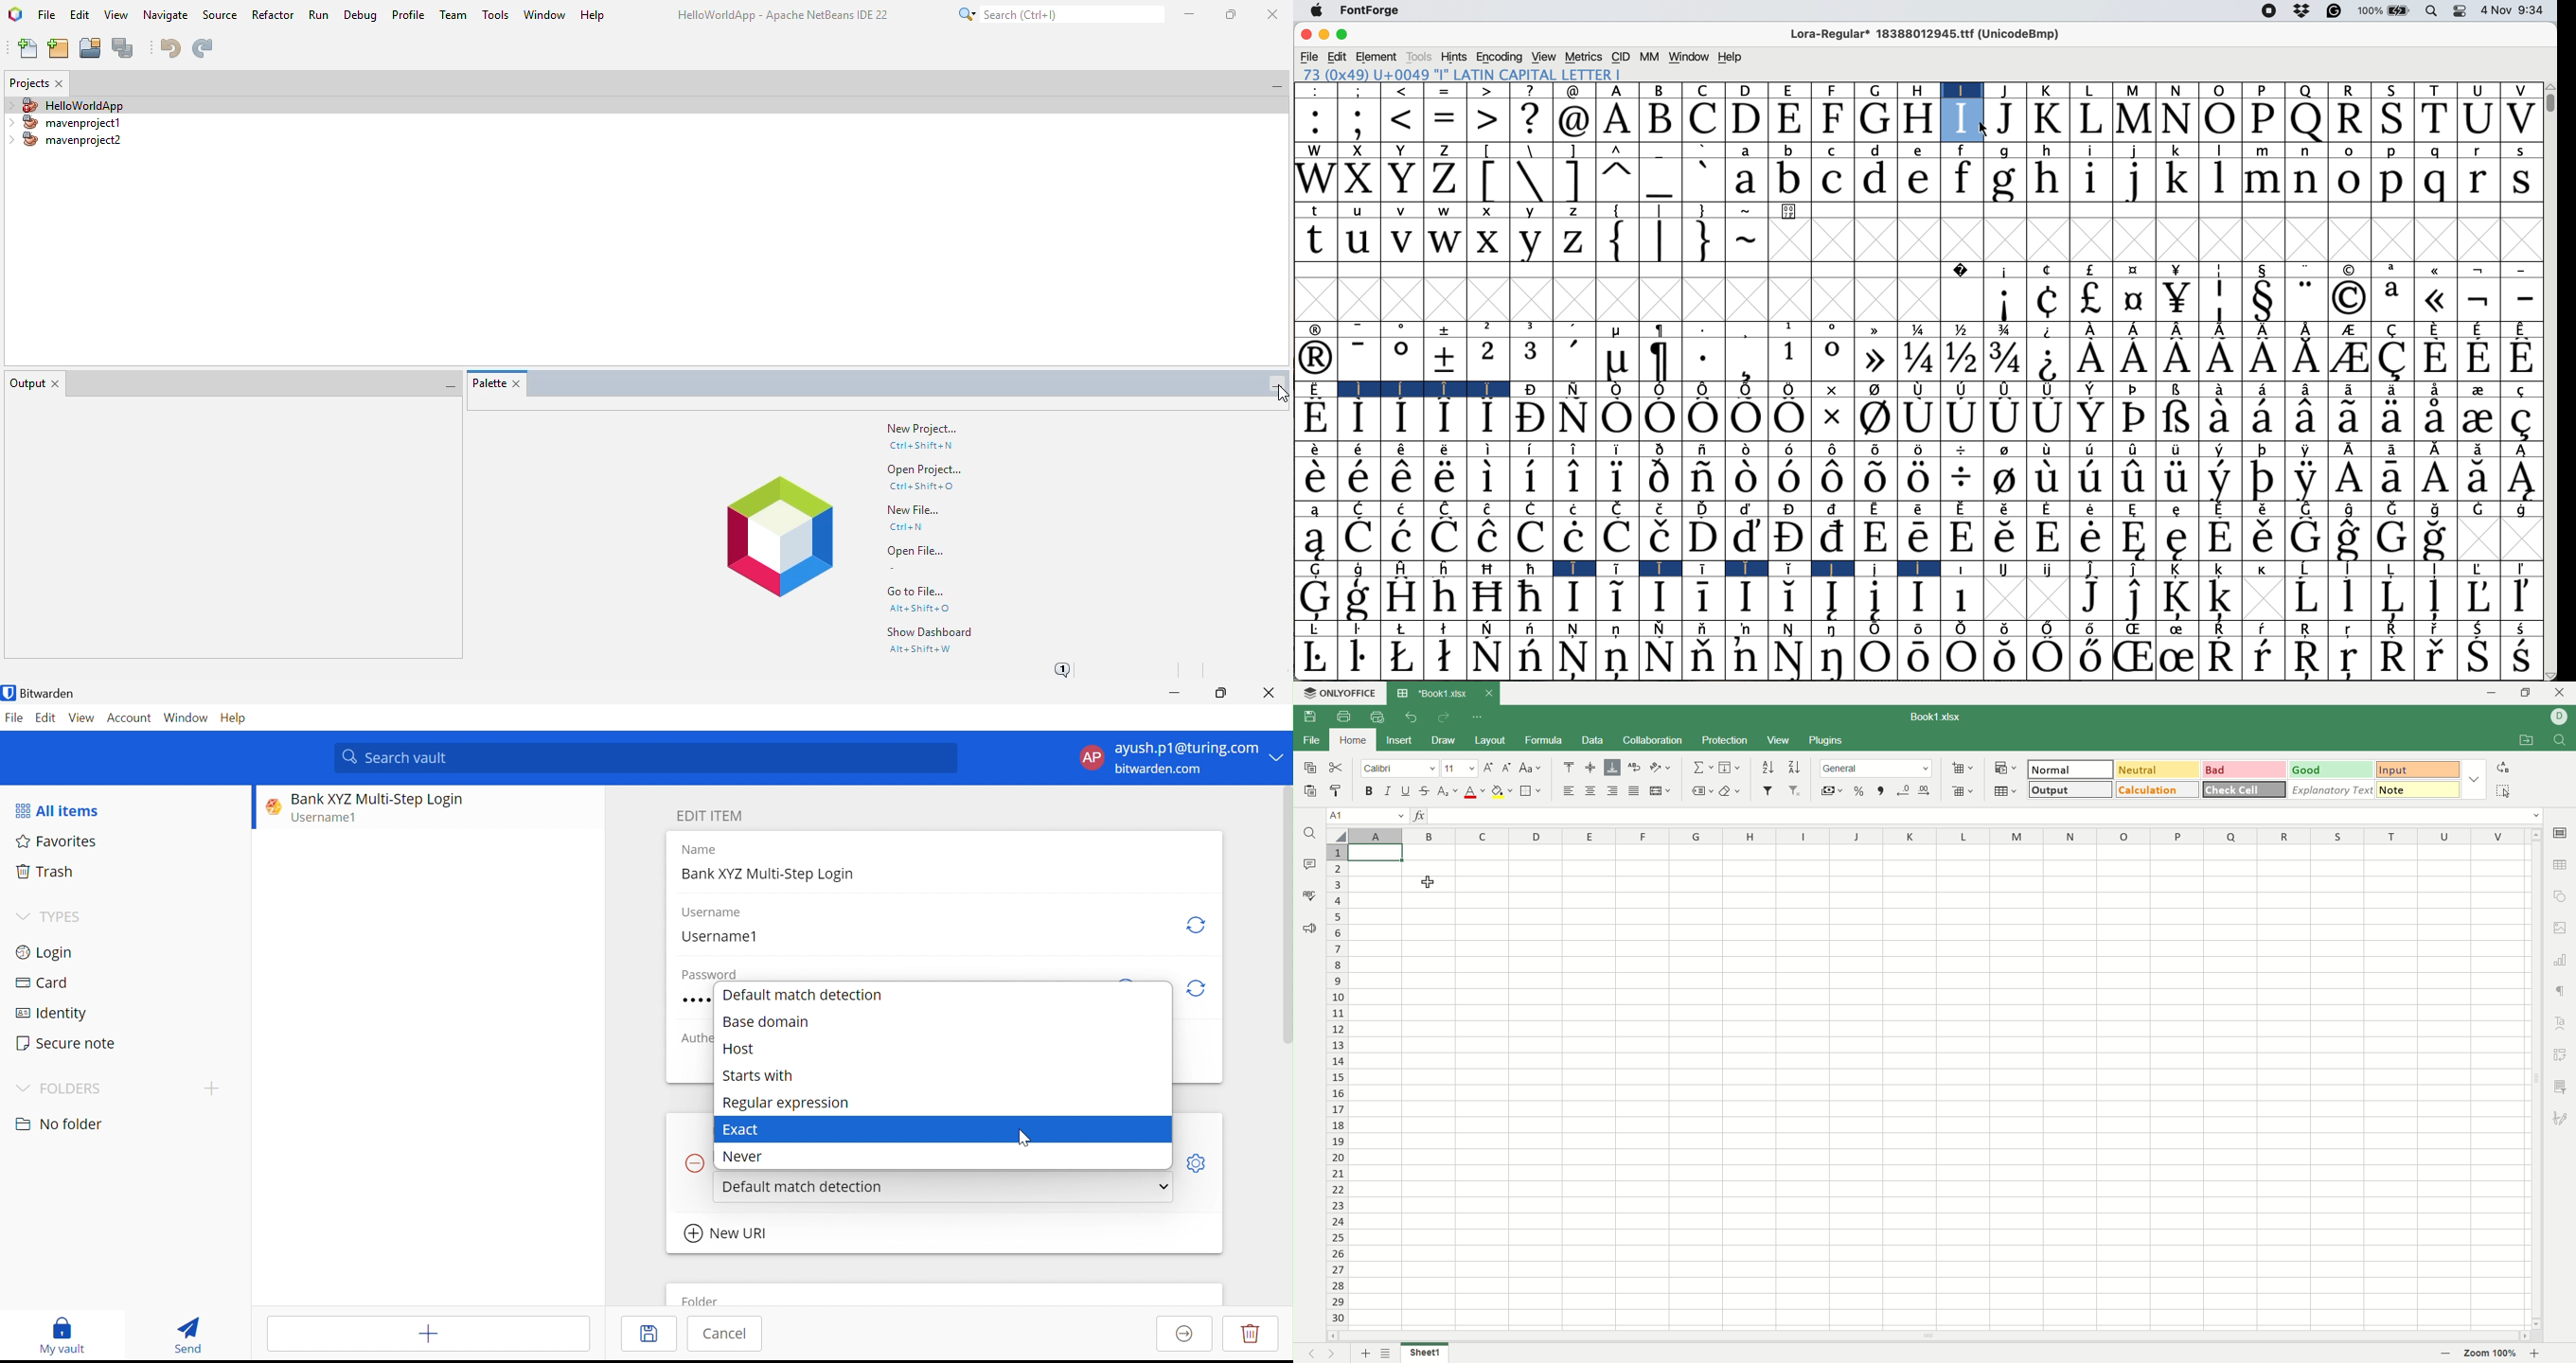 This screenshot has height=1372, width=2576. What do you see at coordinates (2393, 152) in the screenshot?
I see `p` at bounding box center [2393, 152].